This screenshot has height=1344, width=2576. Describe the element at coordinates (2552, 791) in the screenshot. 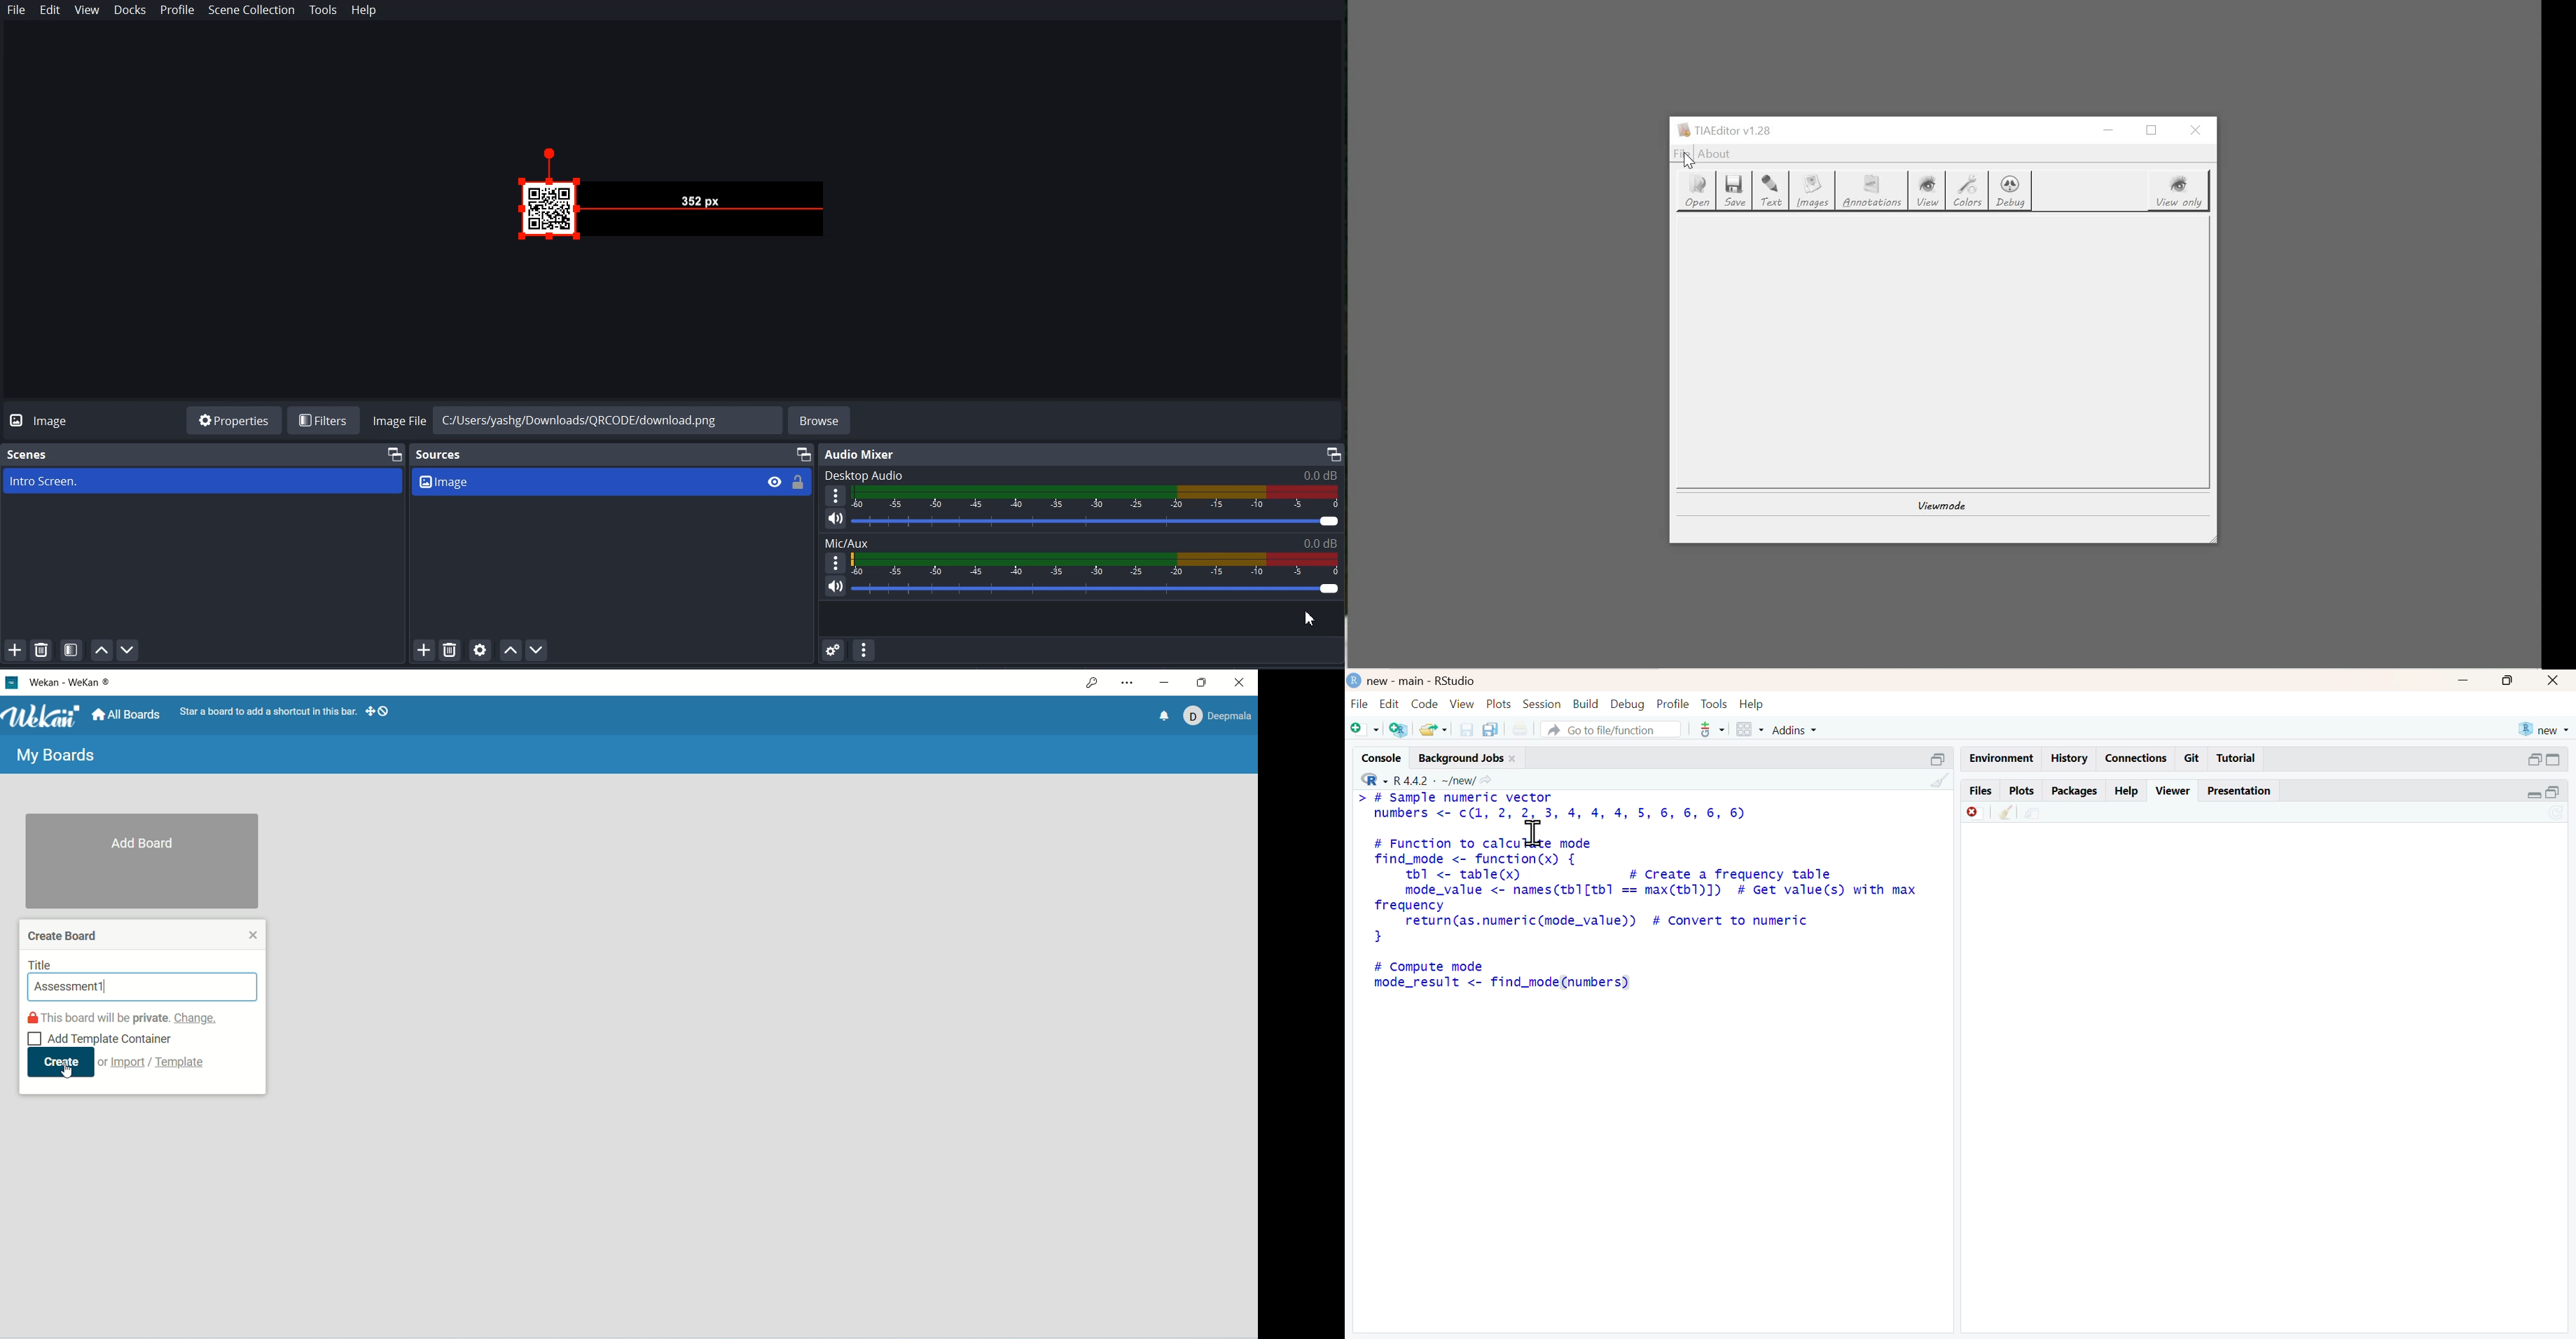

I see `open in separate window` at that location.